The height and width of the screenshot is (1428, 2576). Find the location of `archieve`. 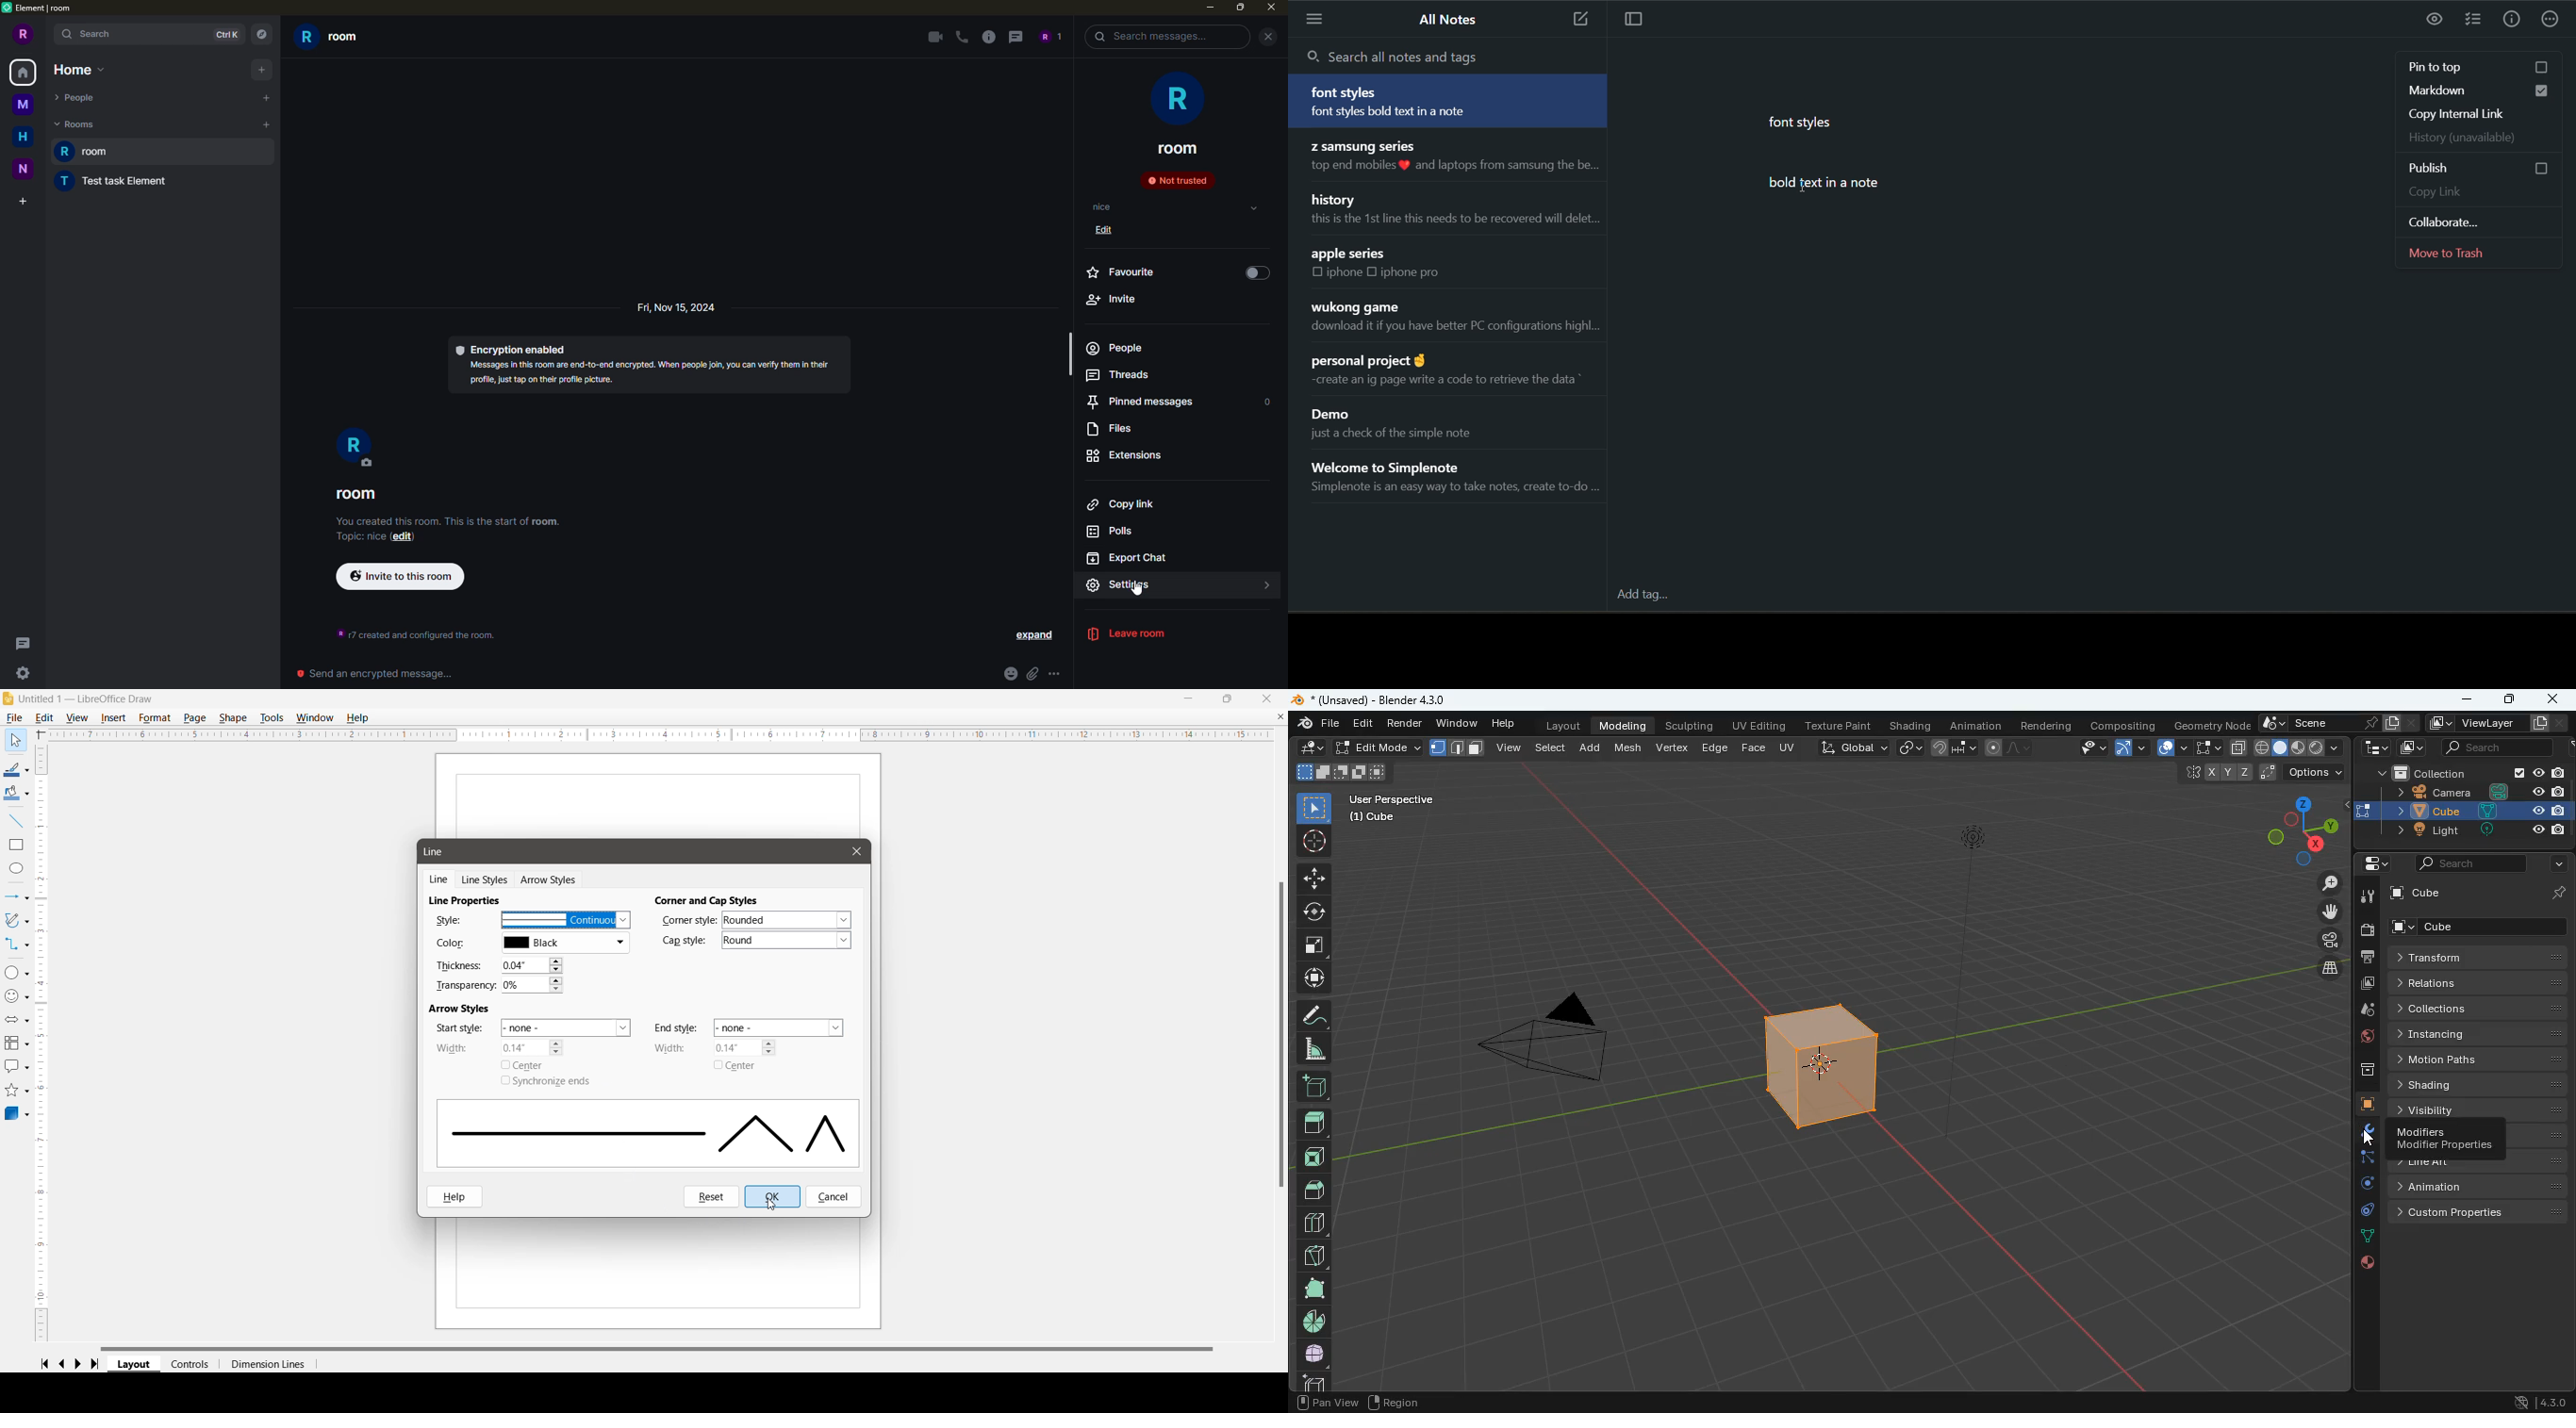

archieve is located at coordinates (2360, 1072).